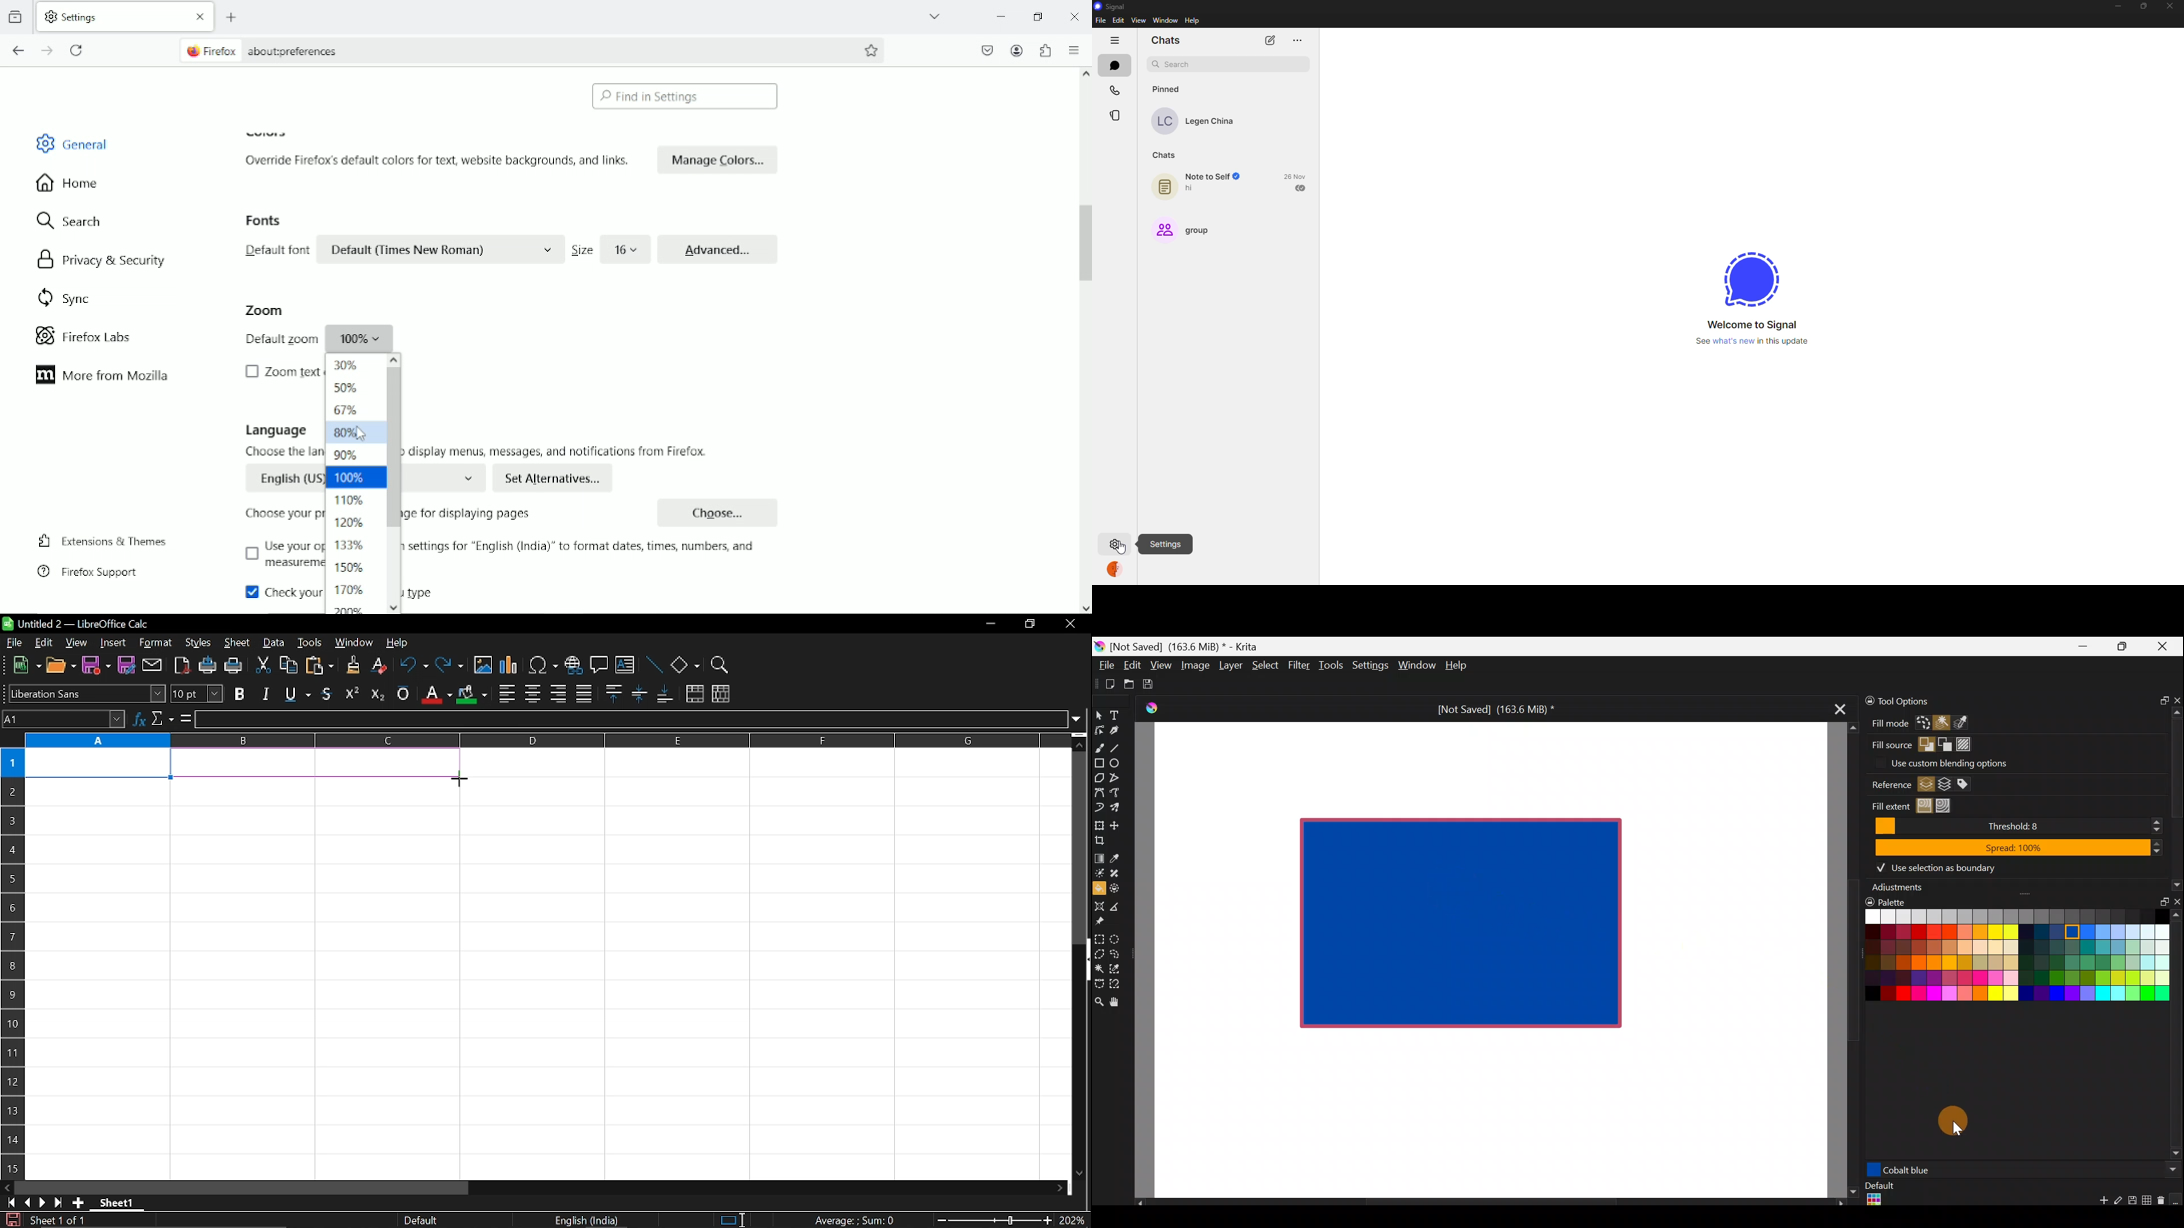 The height and width of the screenshot is (1232, 2184). I want to click on Scroll  bar, so click(2177, 799).